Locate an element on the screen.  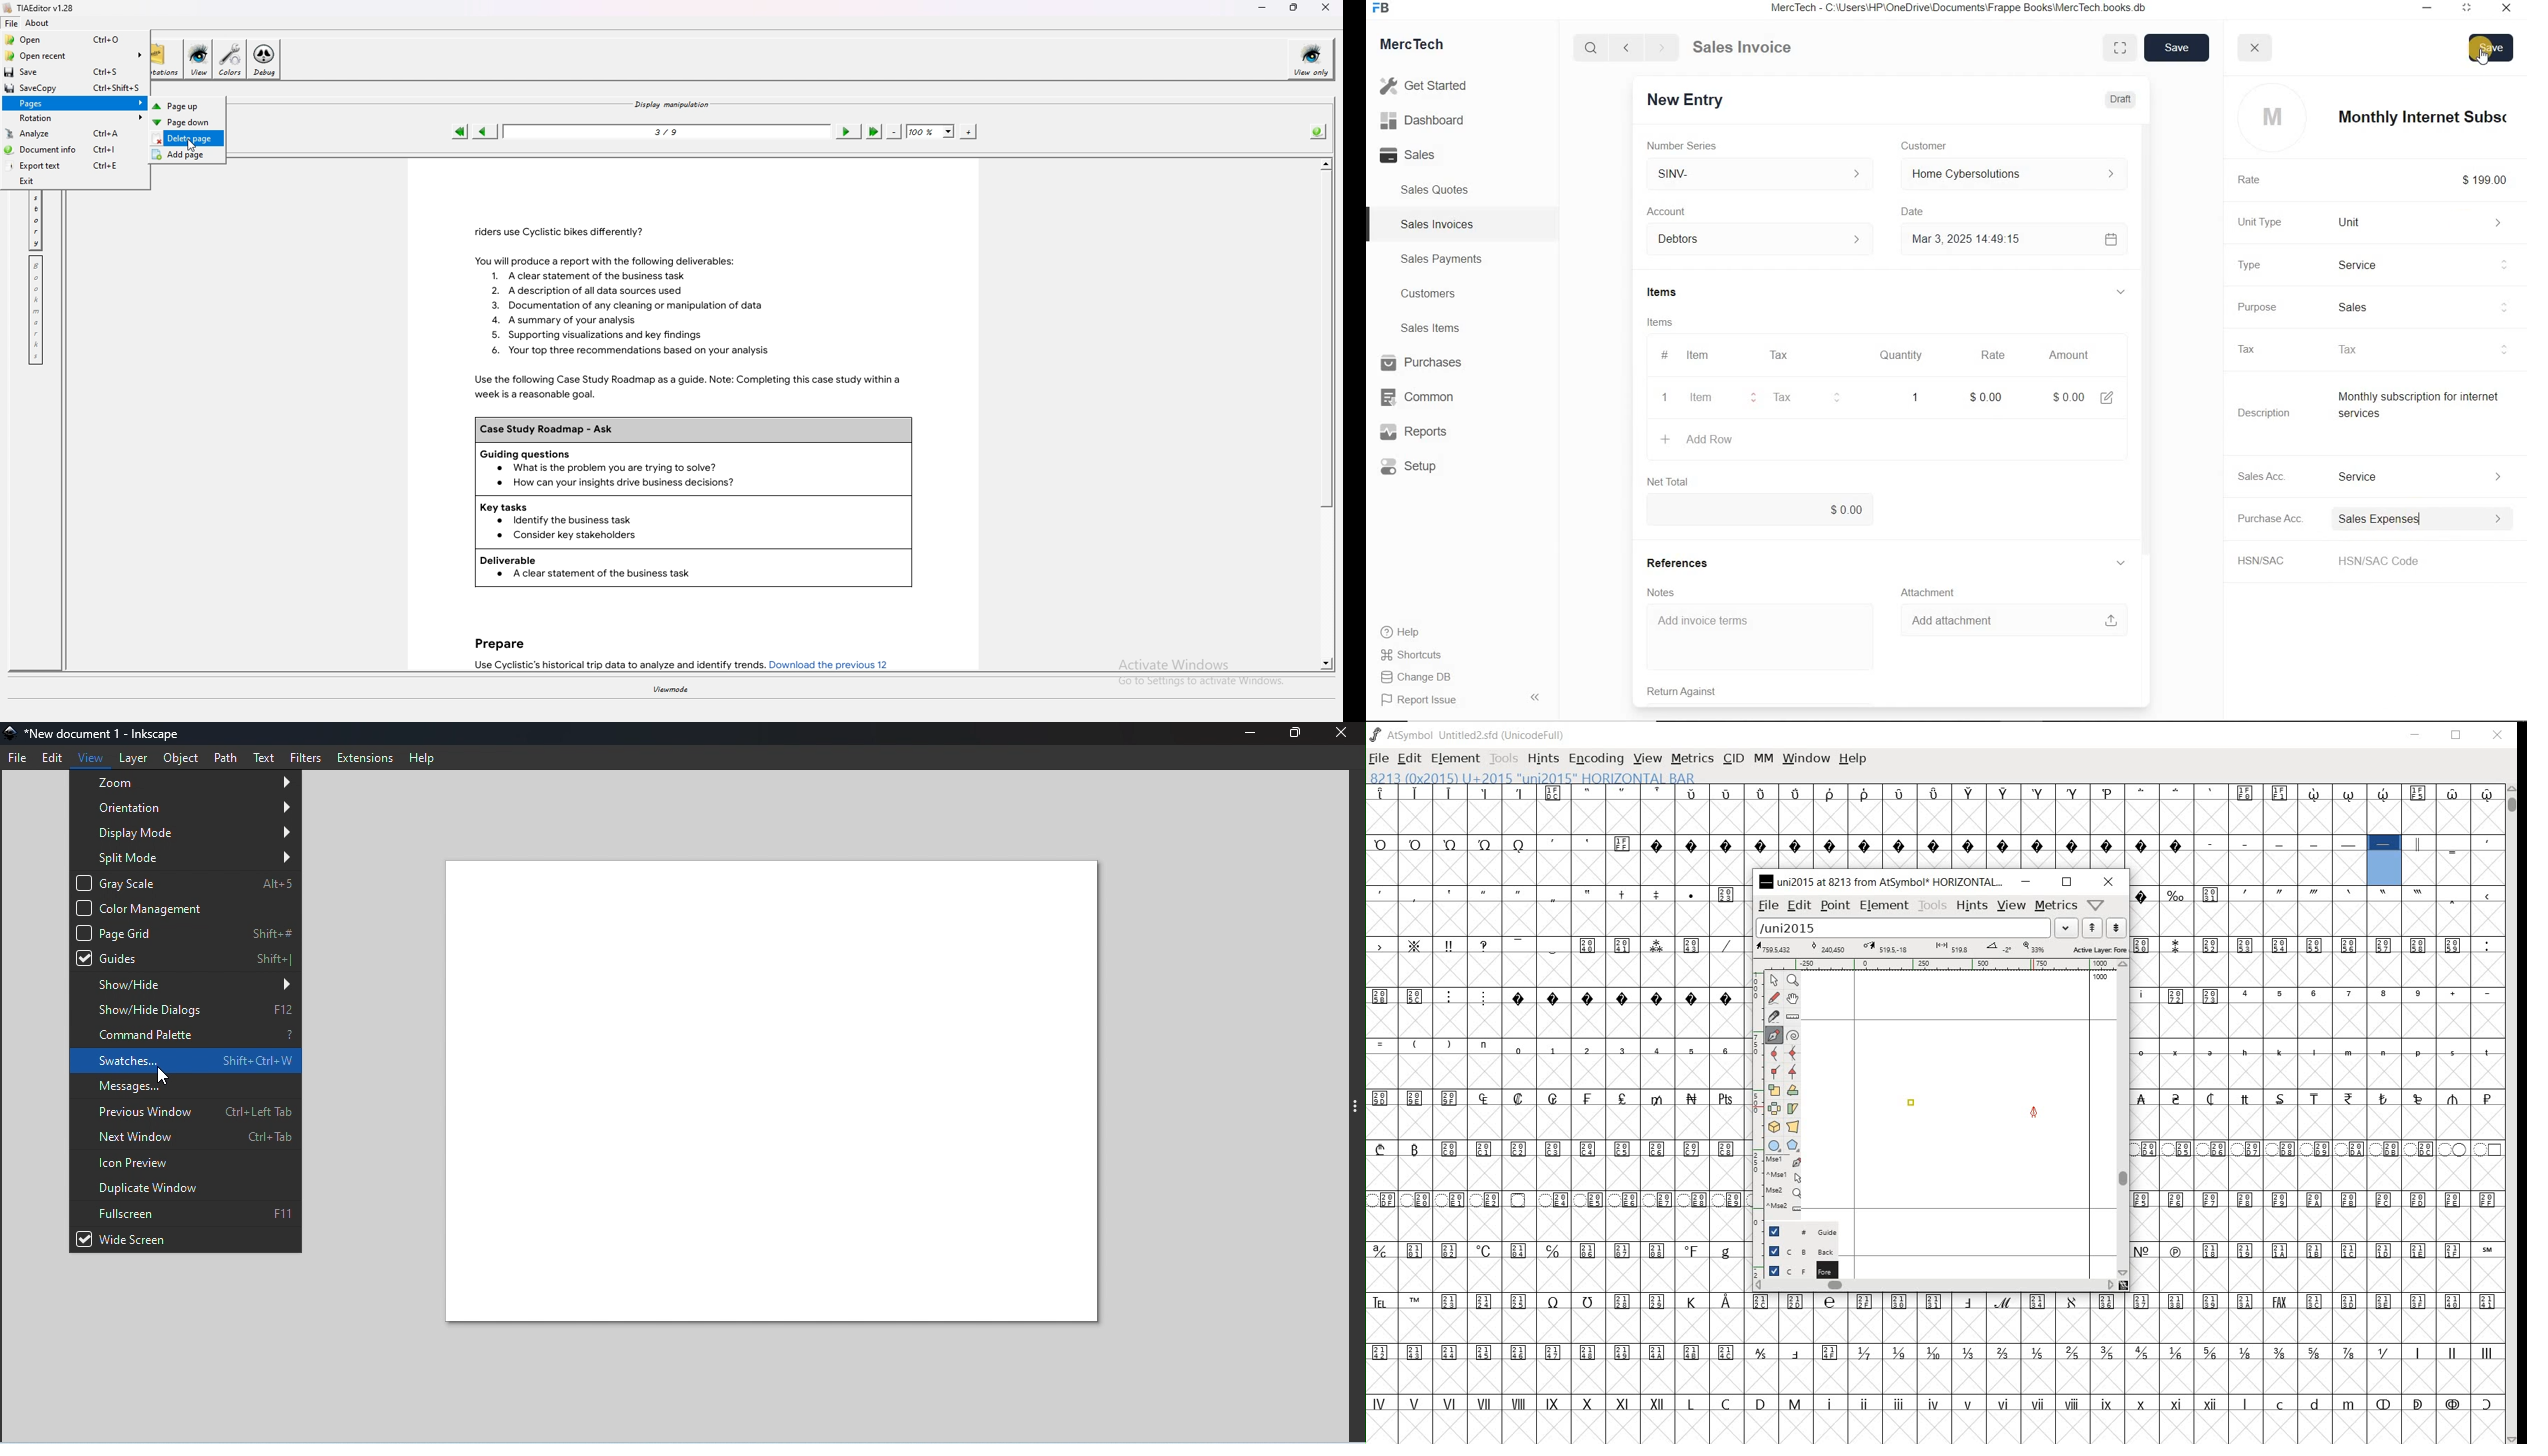
File is located at coordinates (19, 759).